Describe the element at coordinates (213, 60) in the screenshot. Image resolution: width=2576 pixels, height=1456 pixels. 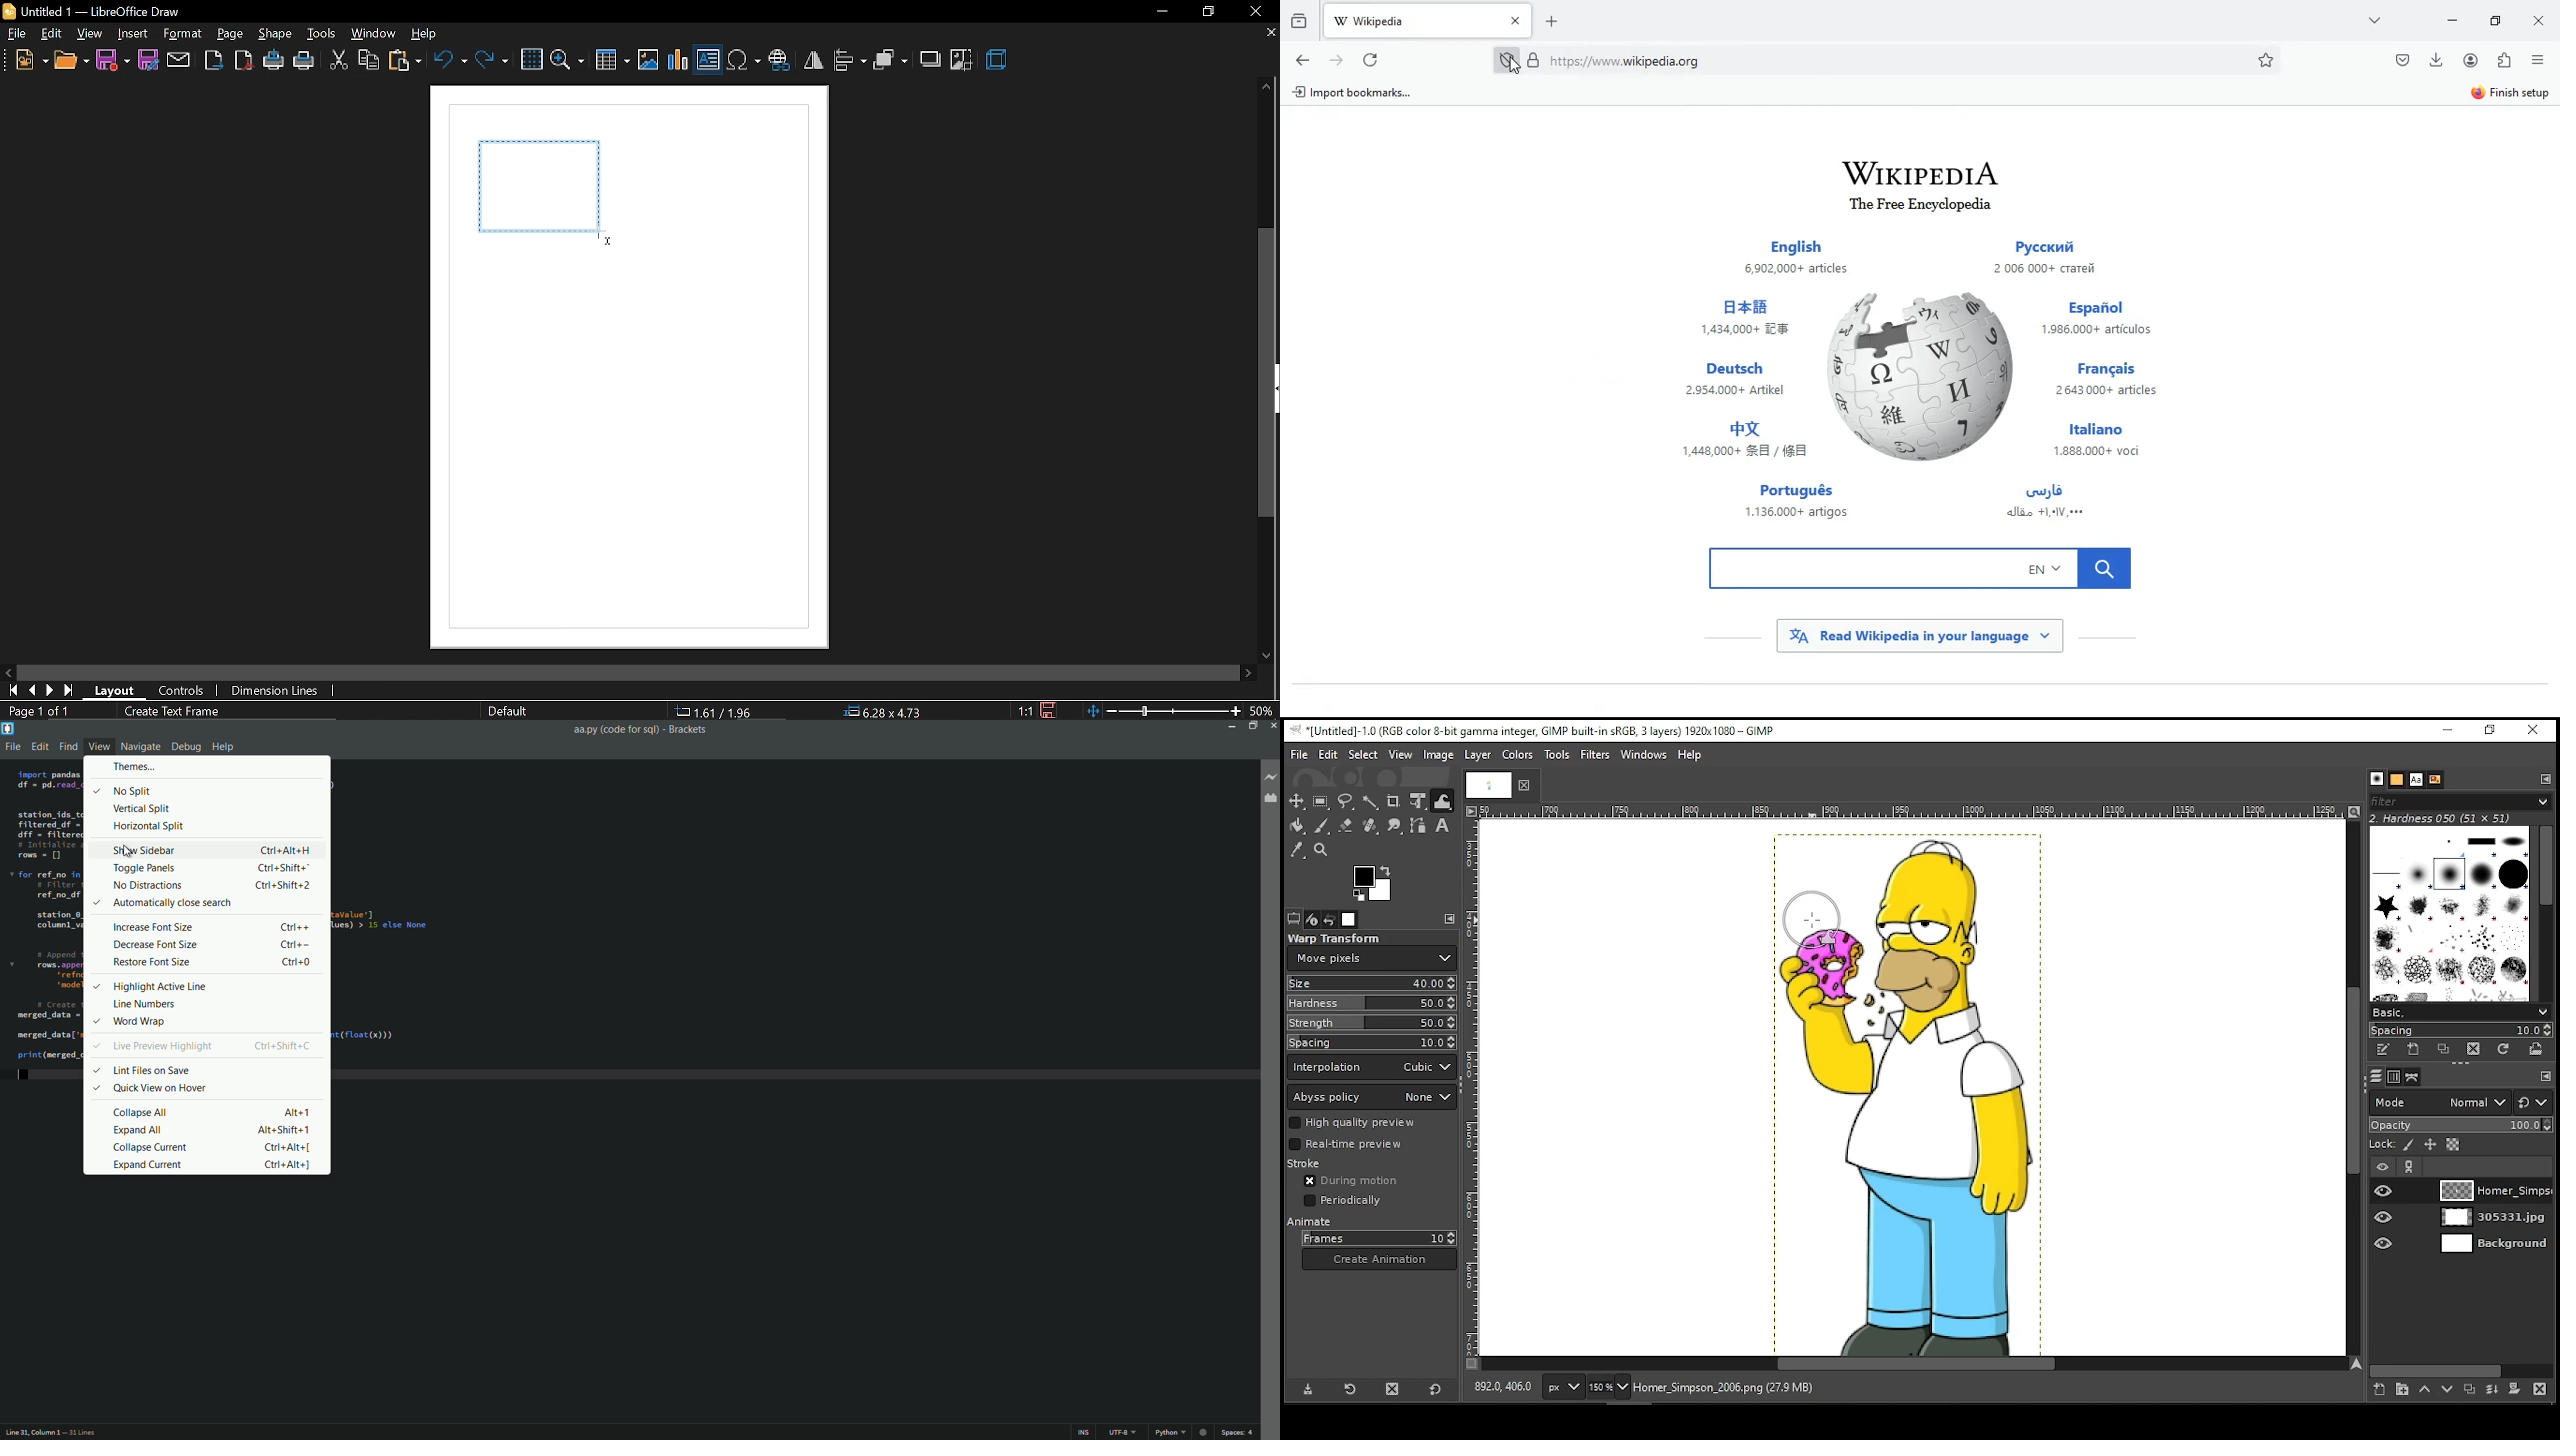
I see `export` at that location.